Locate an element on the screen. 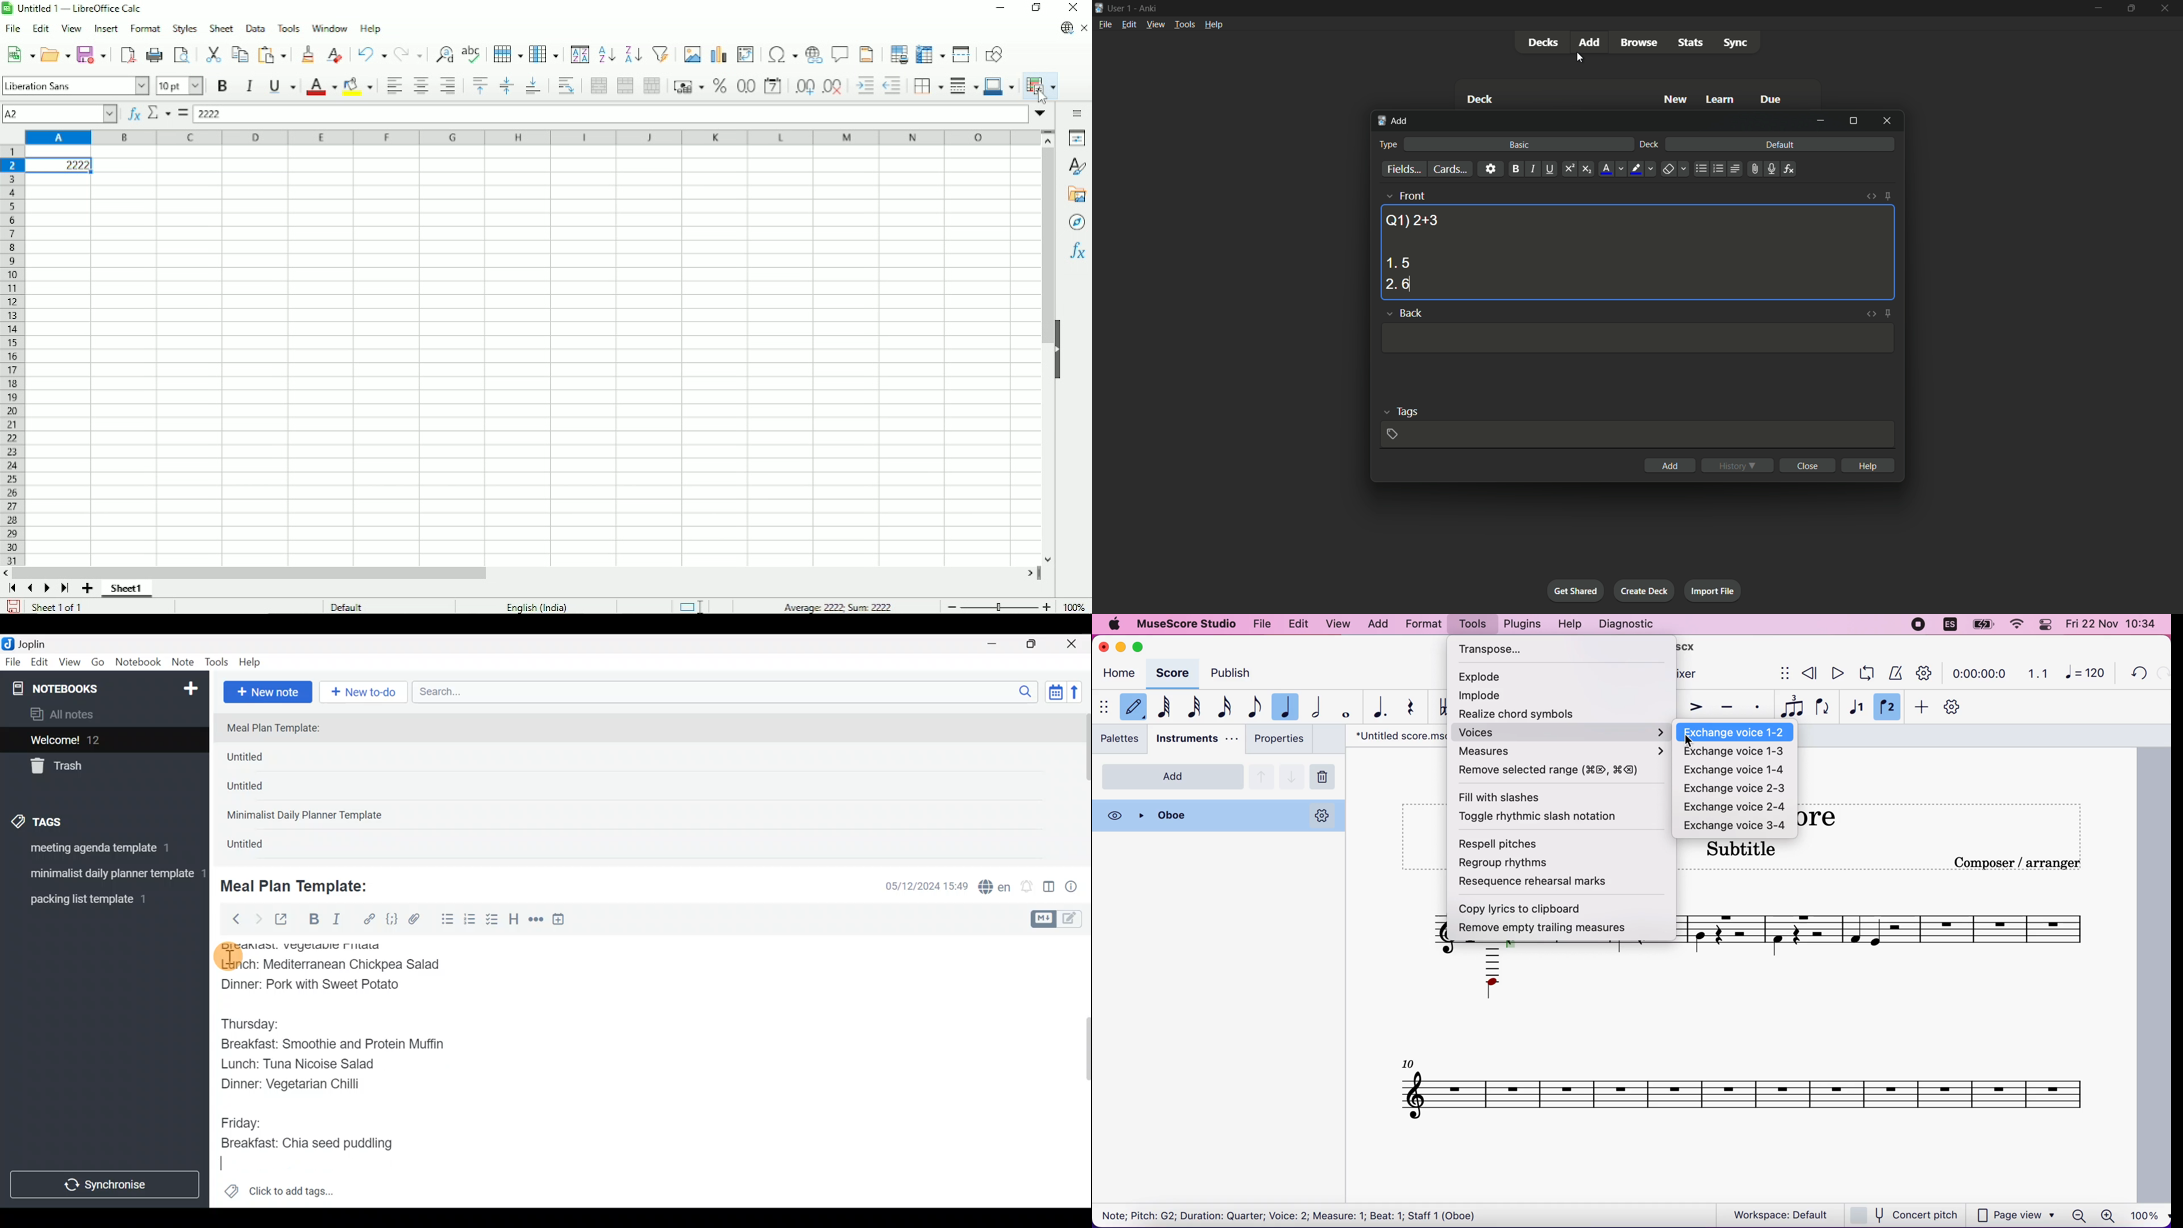 Image resolution: width=2184 pixels, height=1232 pixels. Conditional is located at coordinates (1040, 86).